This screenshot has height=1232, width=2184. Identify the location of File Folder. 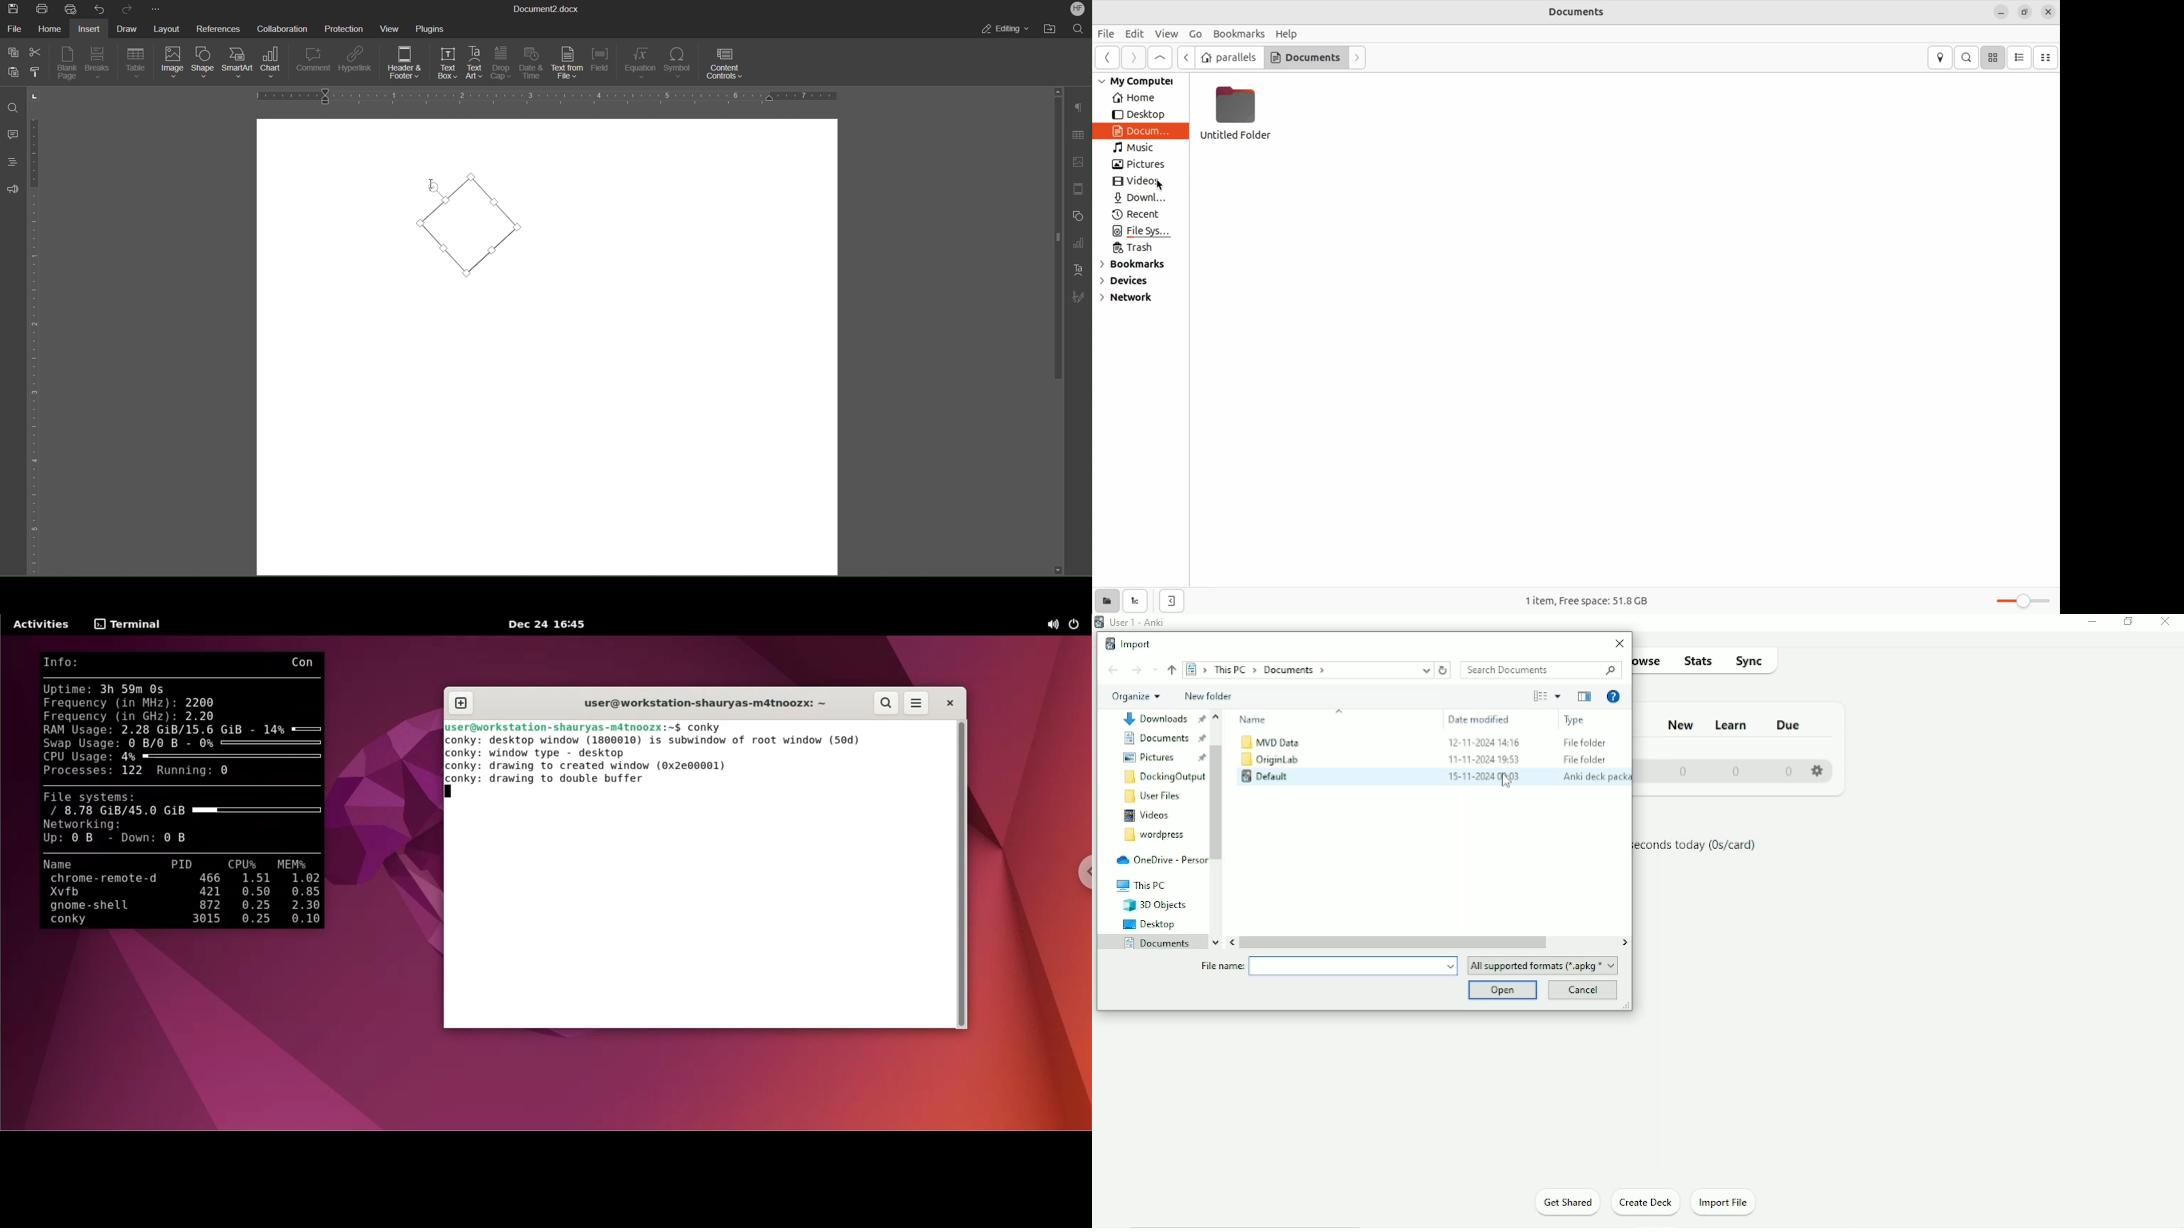
(1584, 742).